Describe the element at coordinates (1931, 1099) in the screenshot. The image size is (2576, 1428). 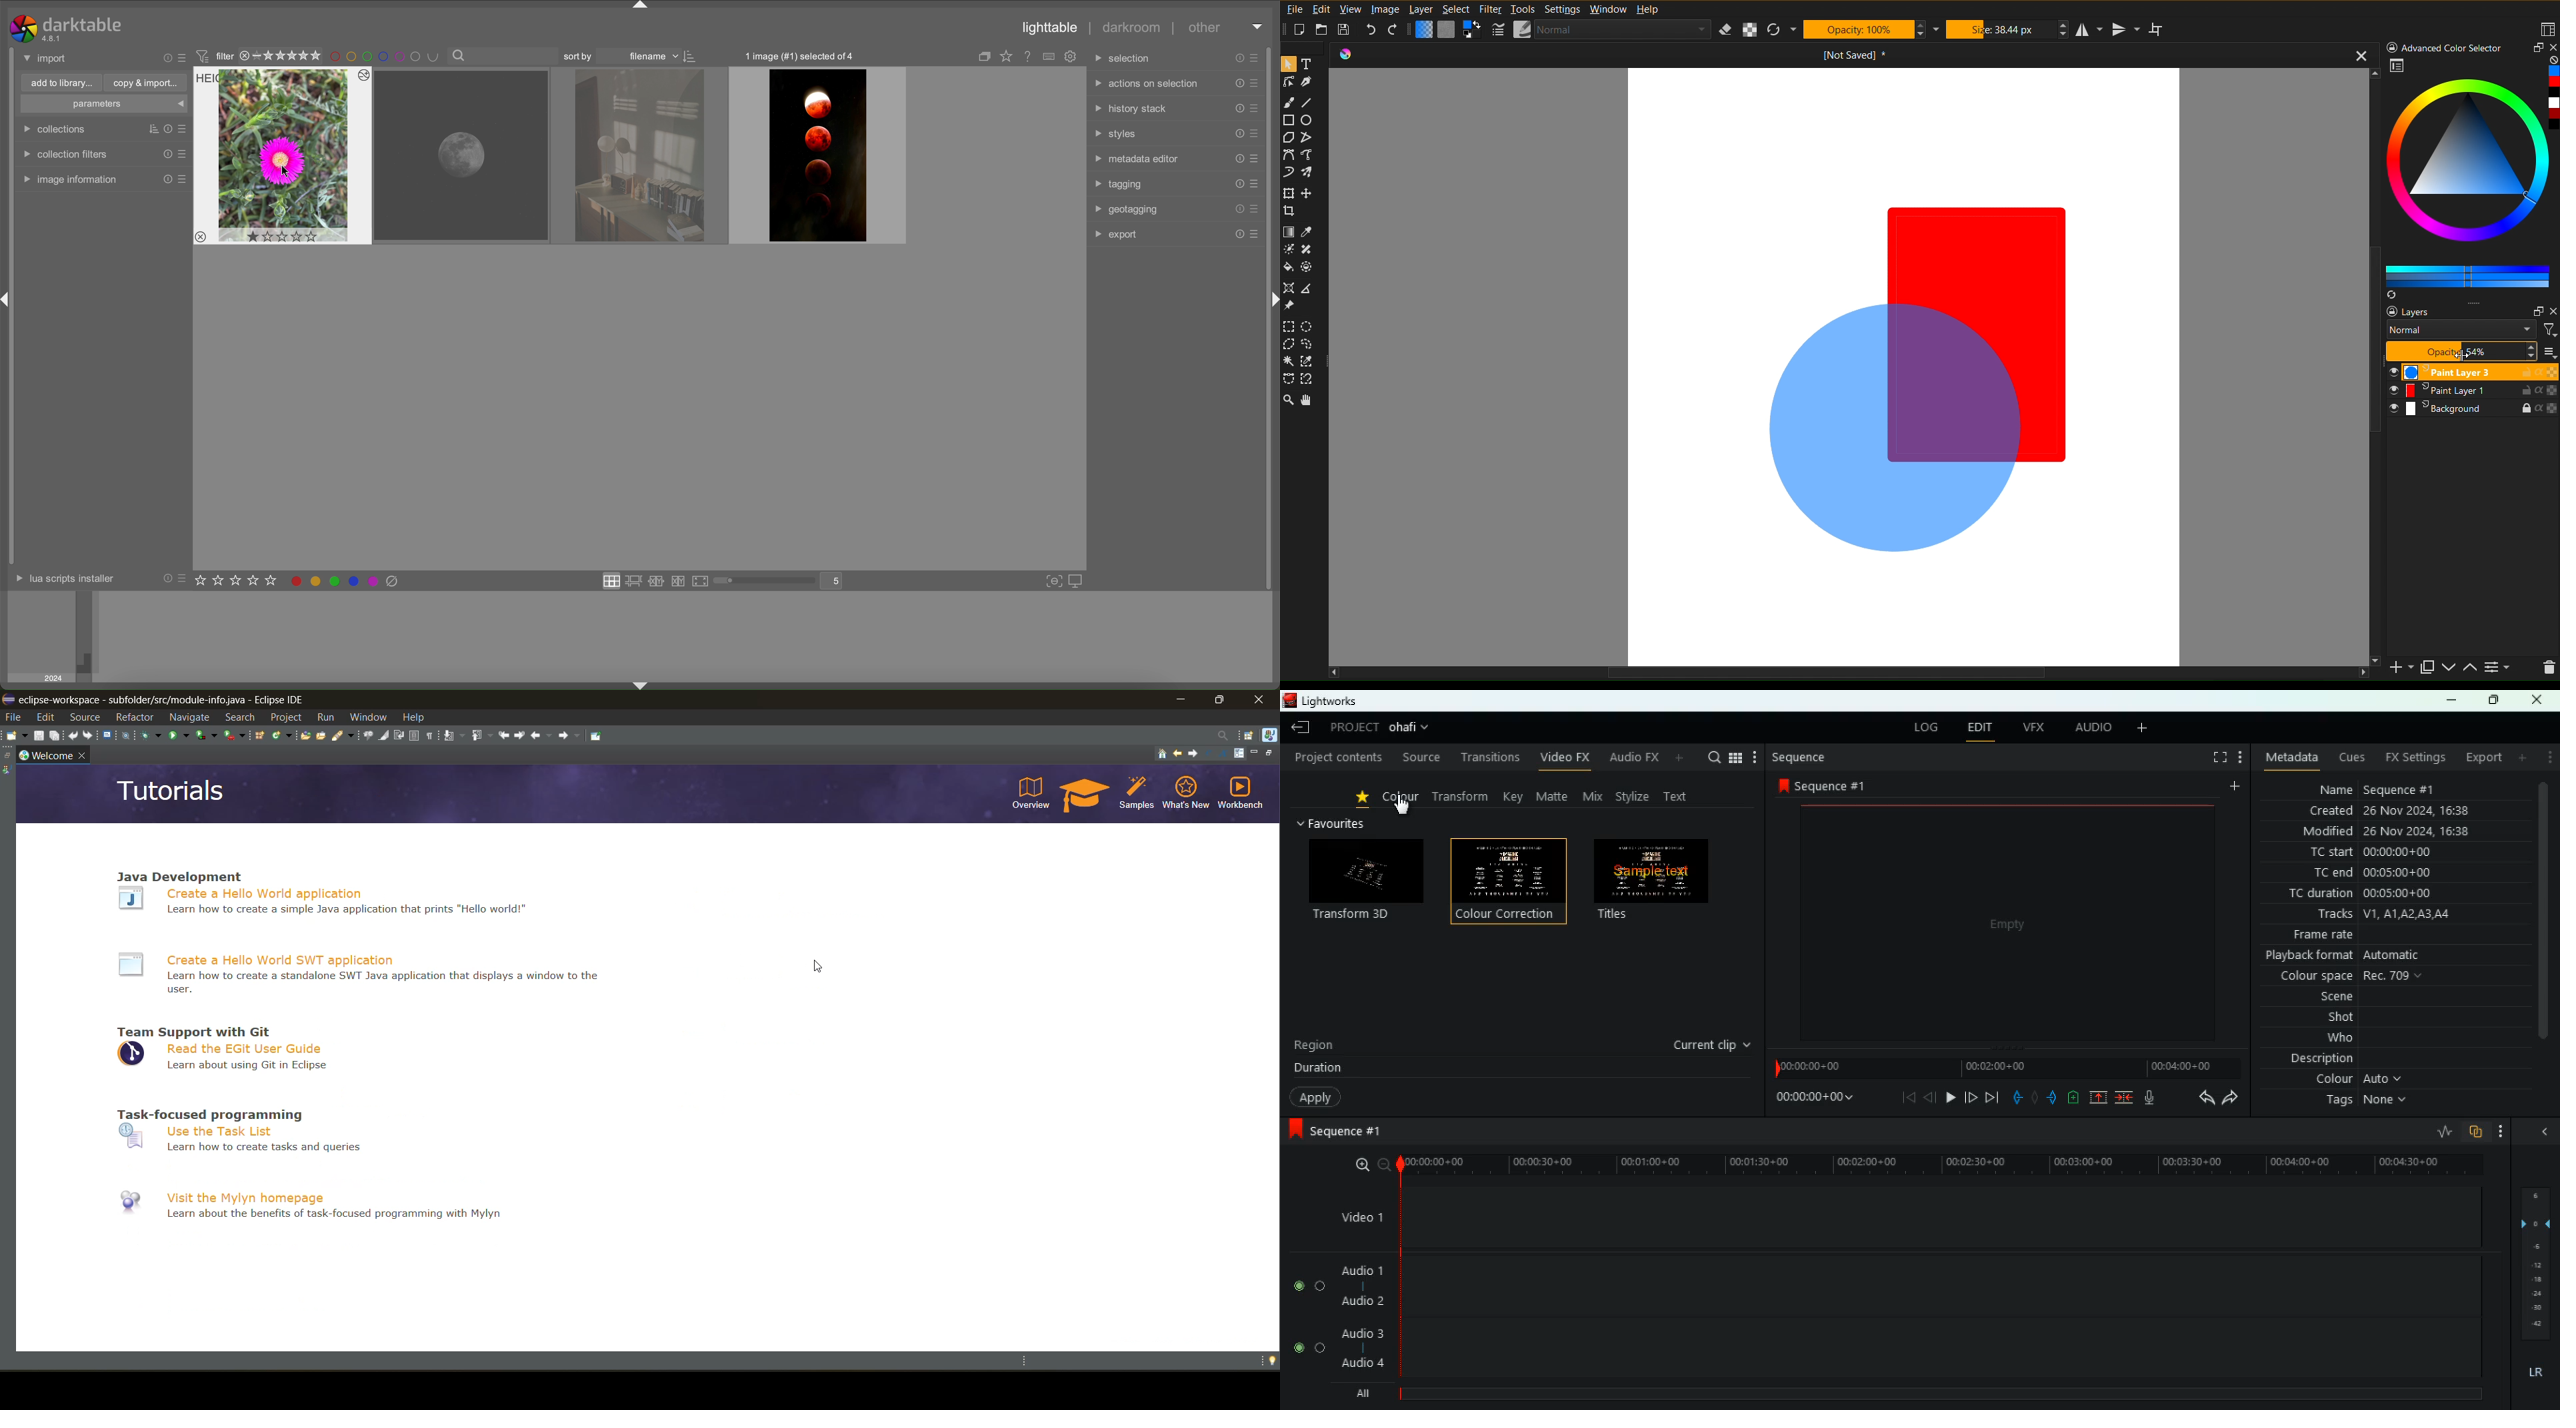
I see `backward` at that location.